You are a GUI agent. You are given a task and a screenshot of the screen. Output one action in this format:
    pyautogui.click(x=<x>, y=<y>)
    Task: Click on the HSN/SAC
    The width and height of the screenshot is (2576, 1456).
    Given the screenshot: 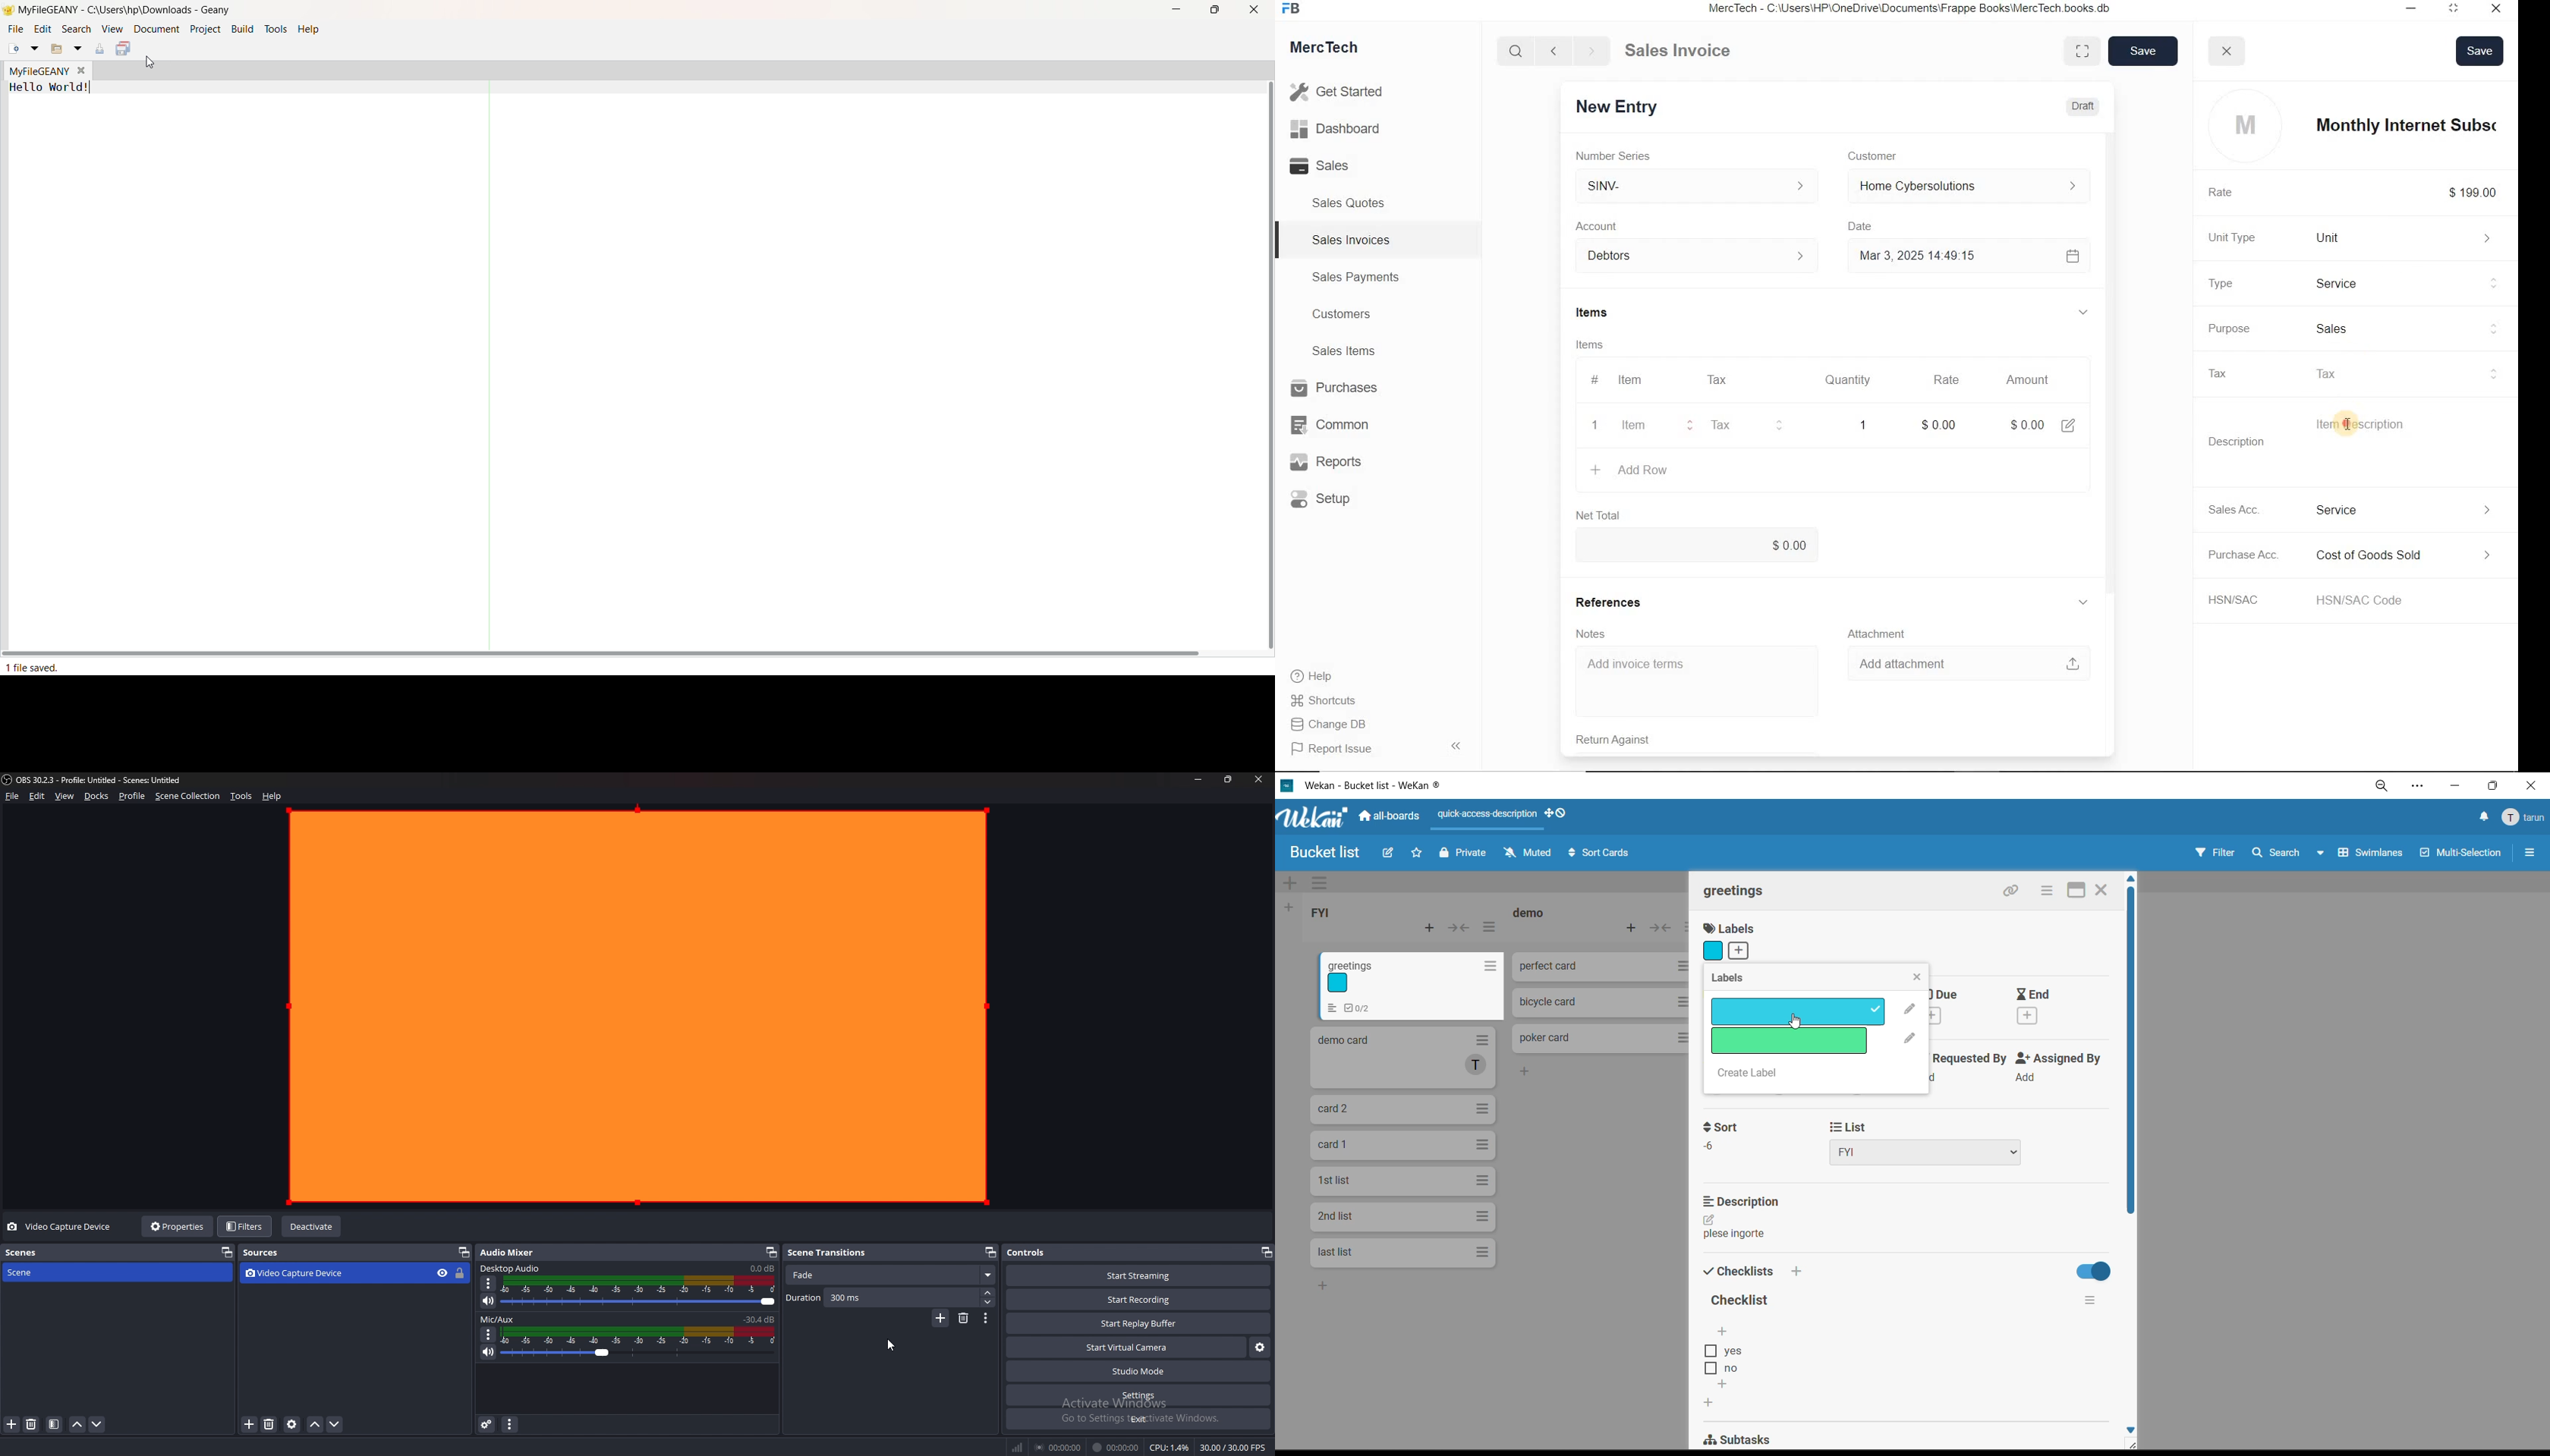 What is the action you would take?
    pyautogui.click(x=2234, y=600)
    